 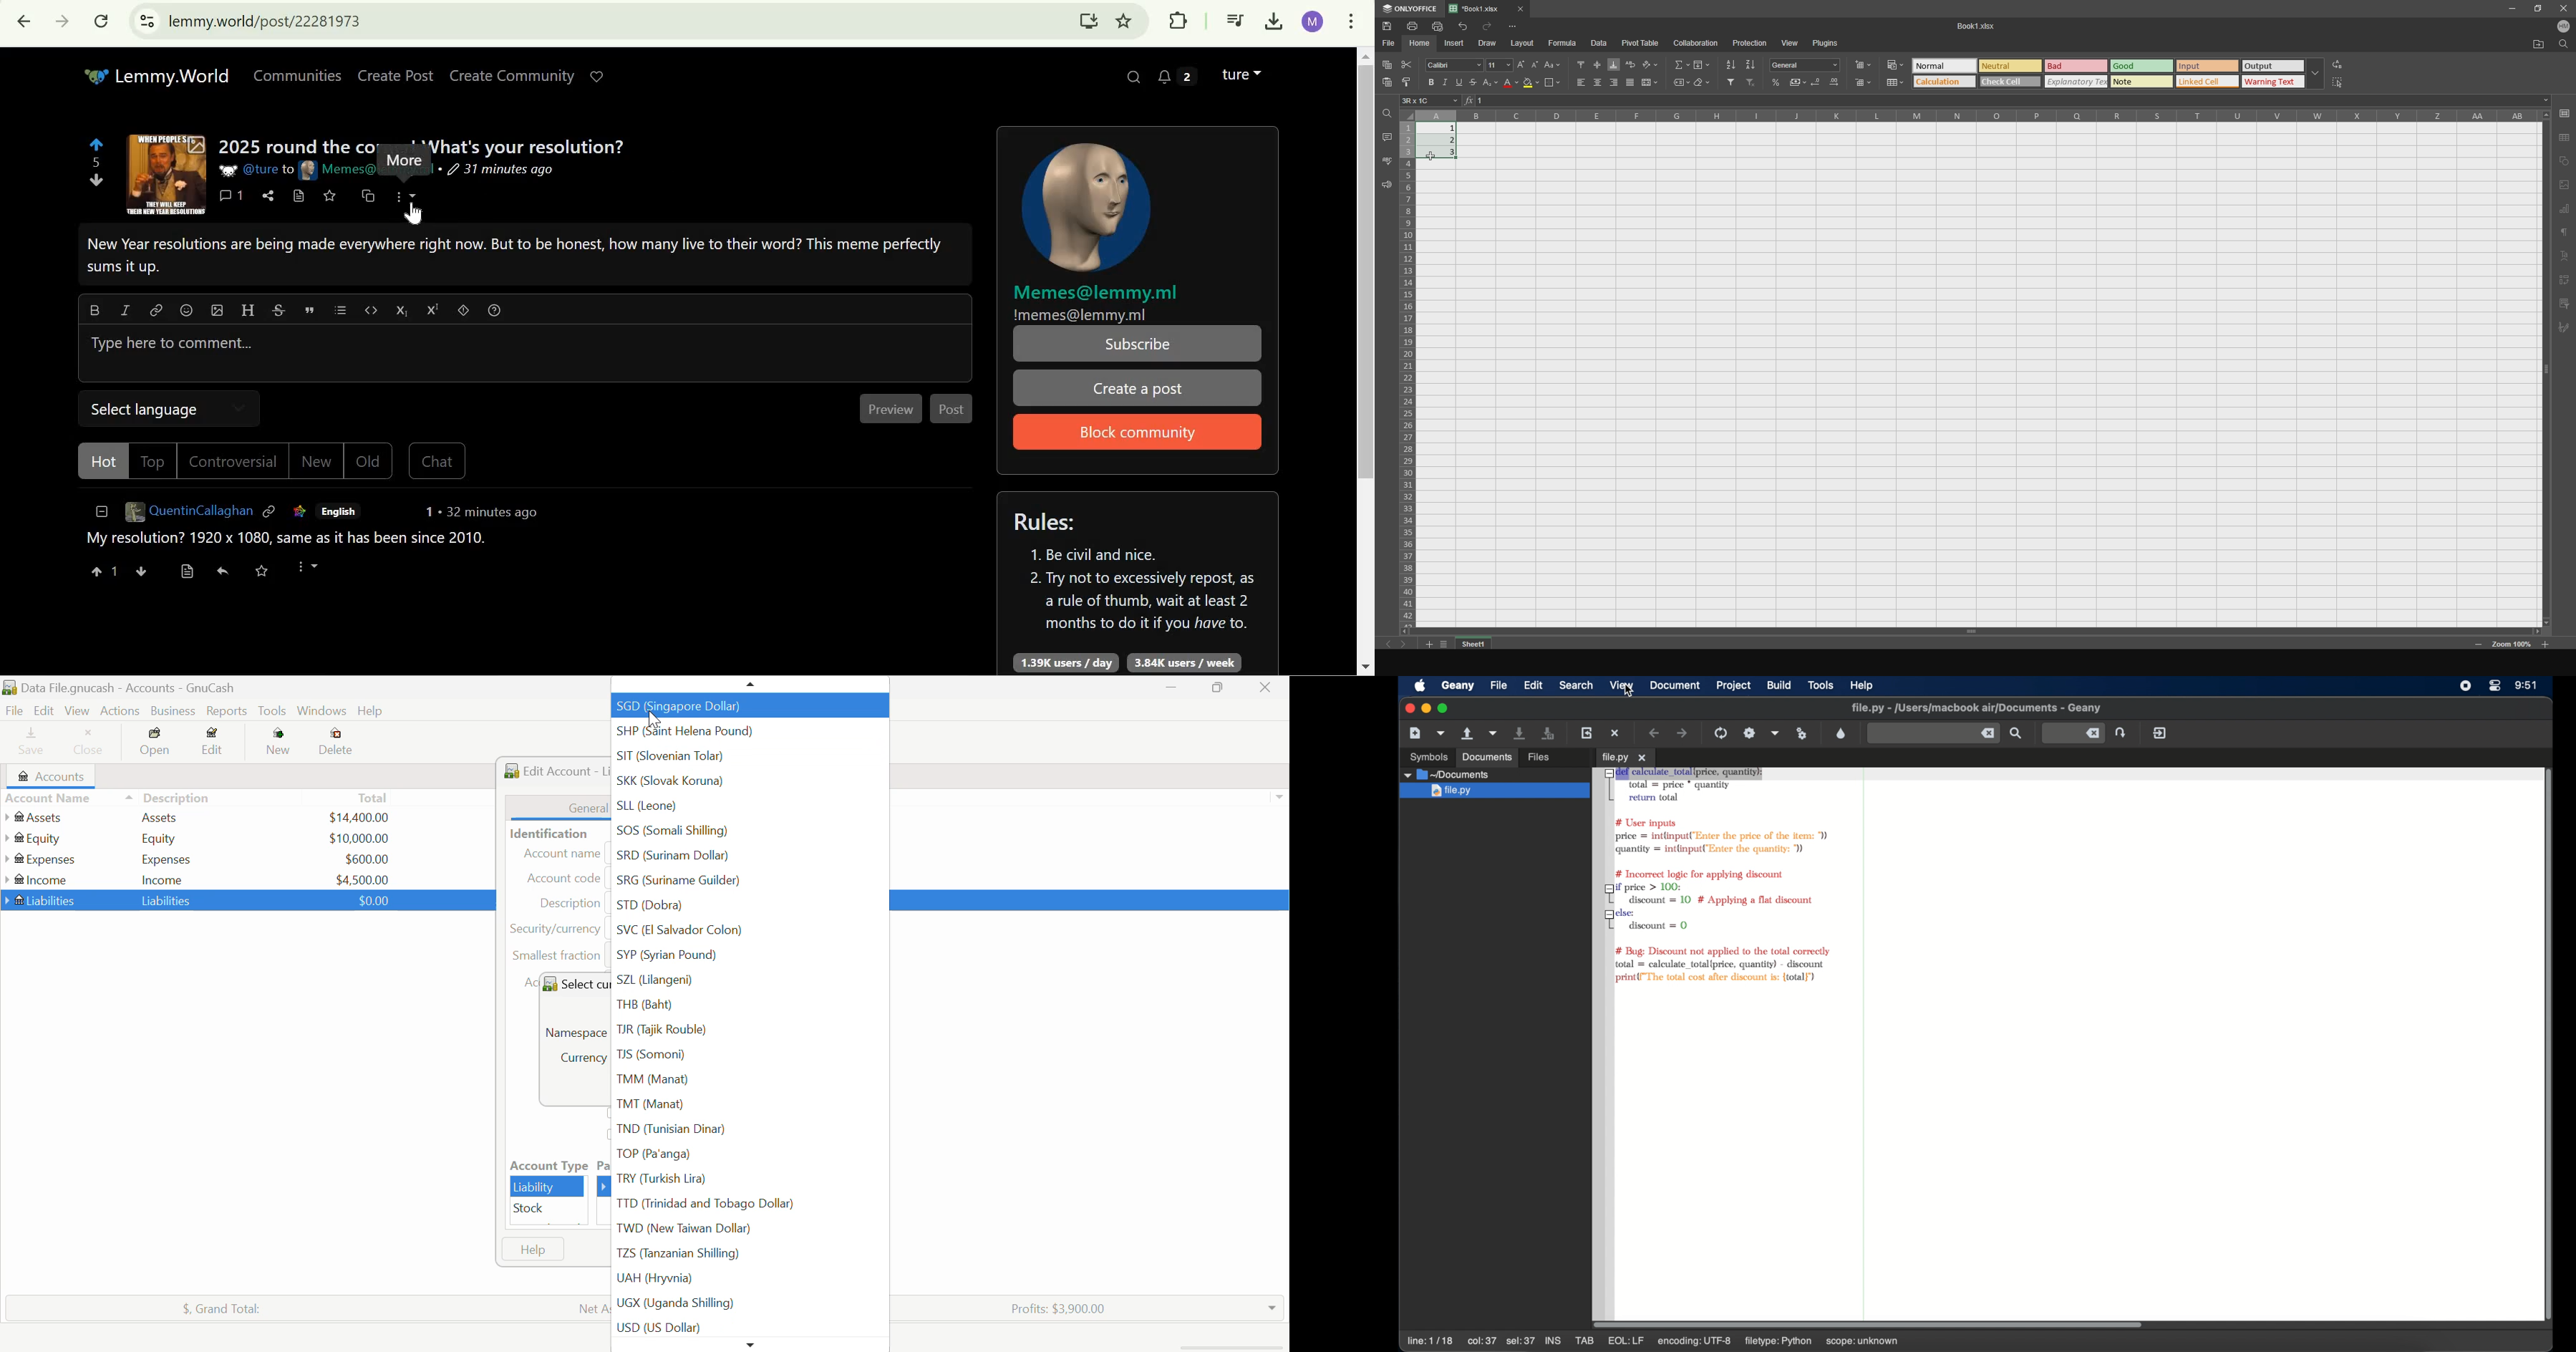 What do you see at coordinates (261, 571) in the screenshot?
I see `save` at bounding box center [261, 571].